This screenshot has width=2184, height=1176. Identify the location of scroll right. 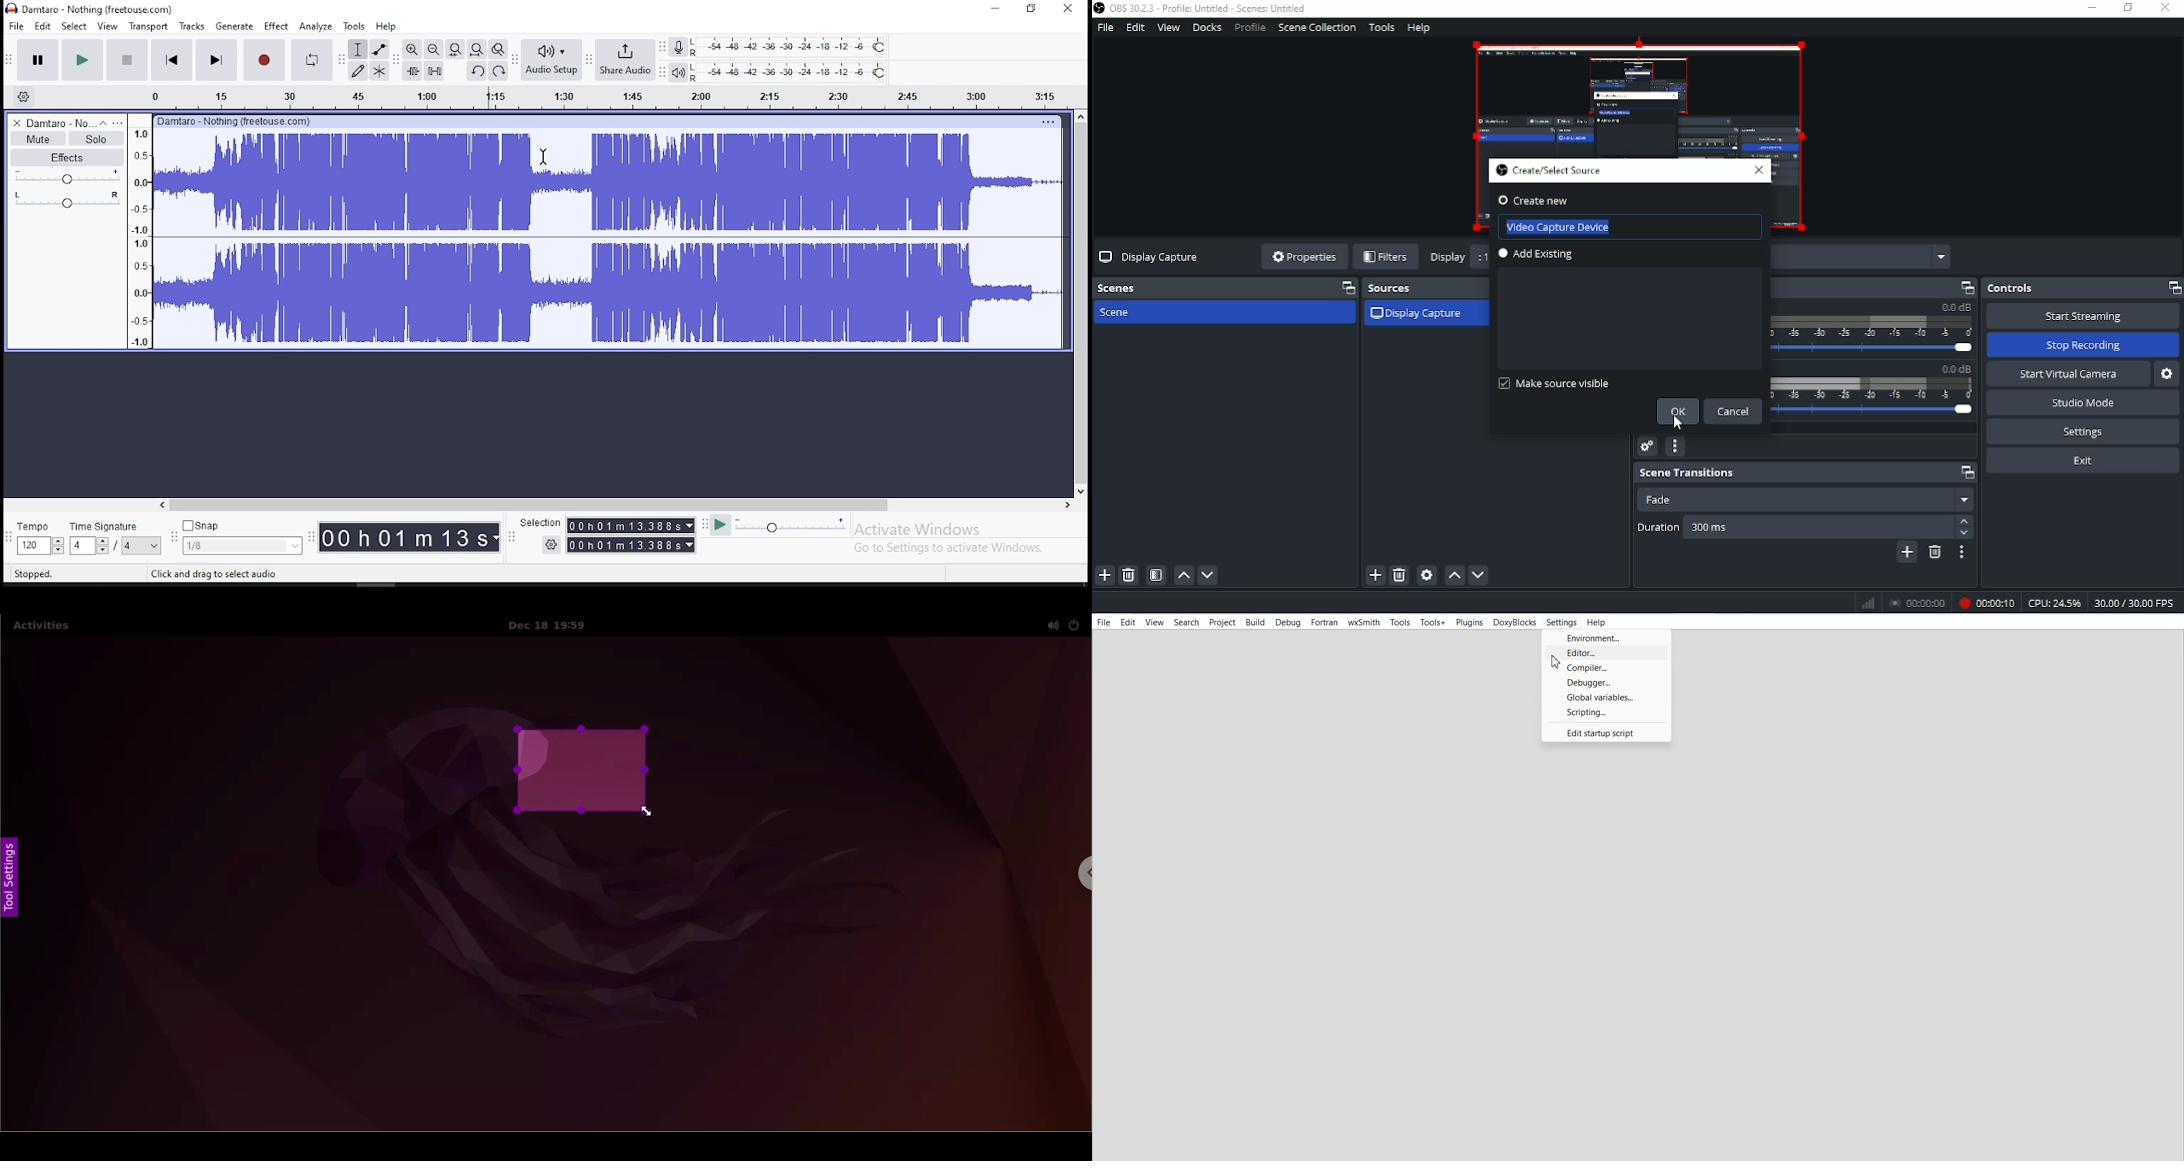
(1067, 505).